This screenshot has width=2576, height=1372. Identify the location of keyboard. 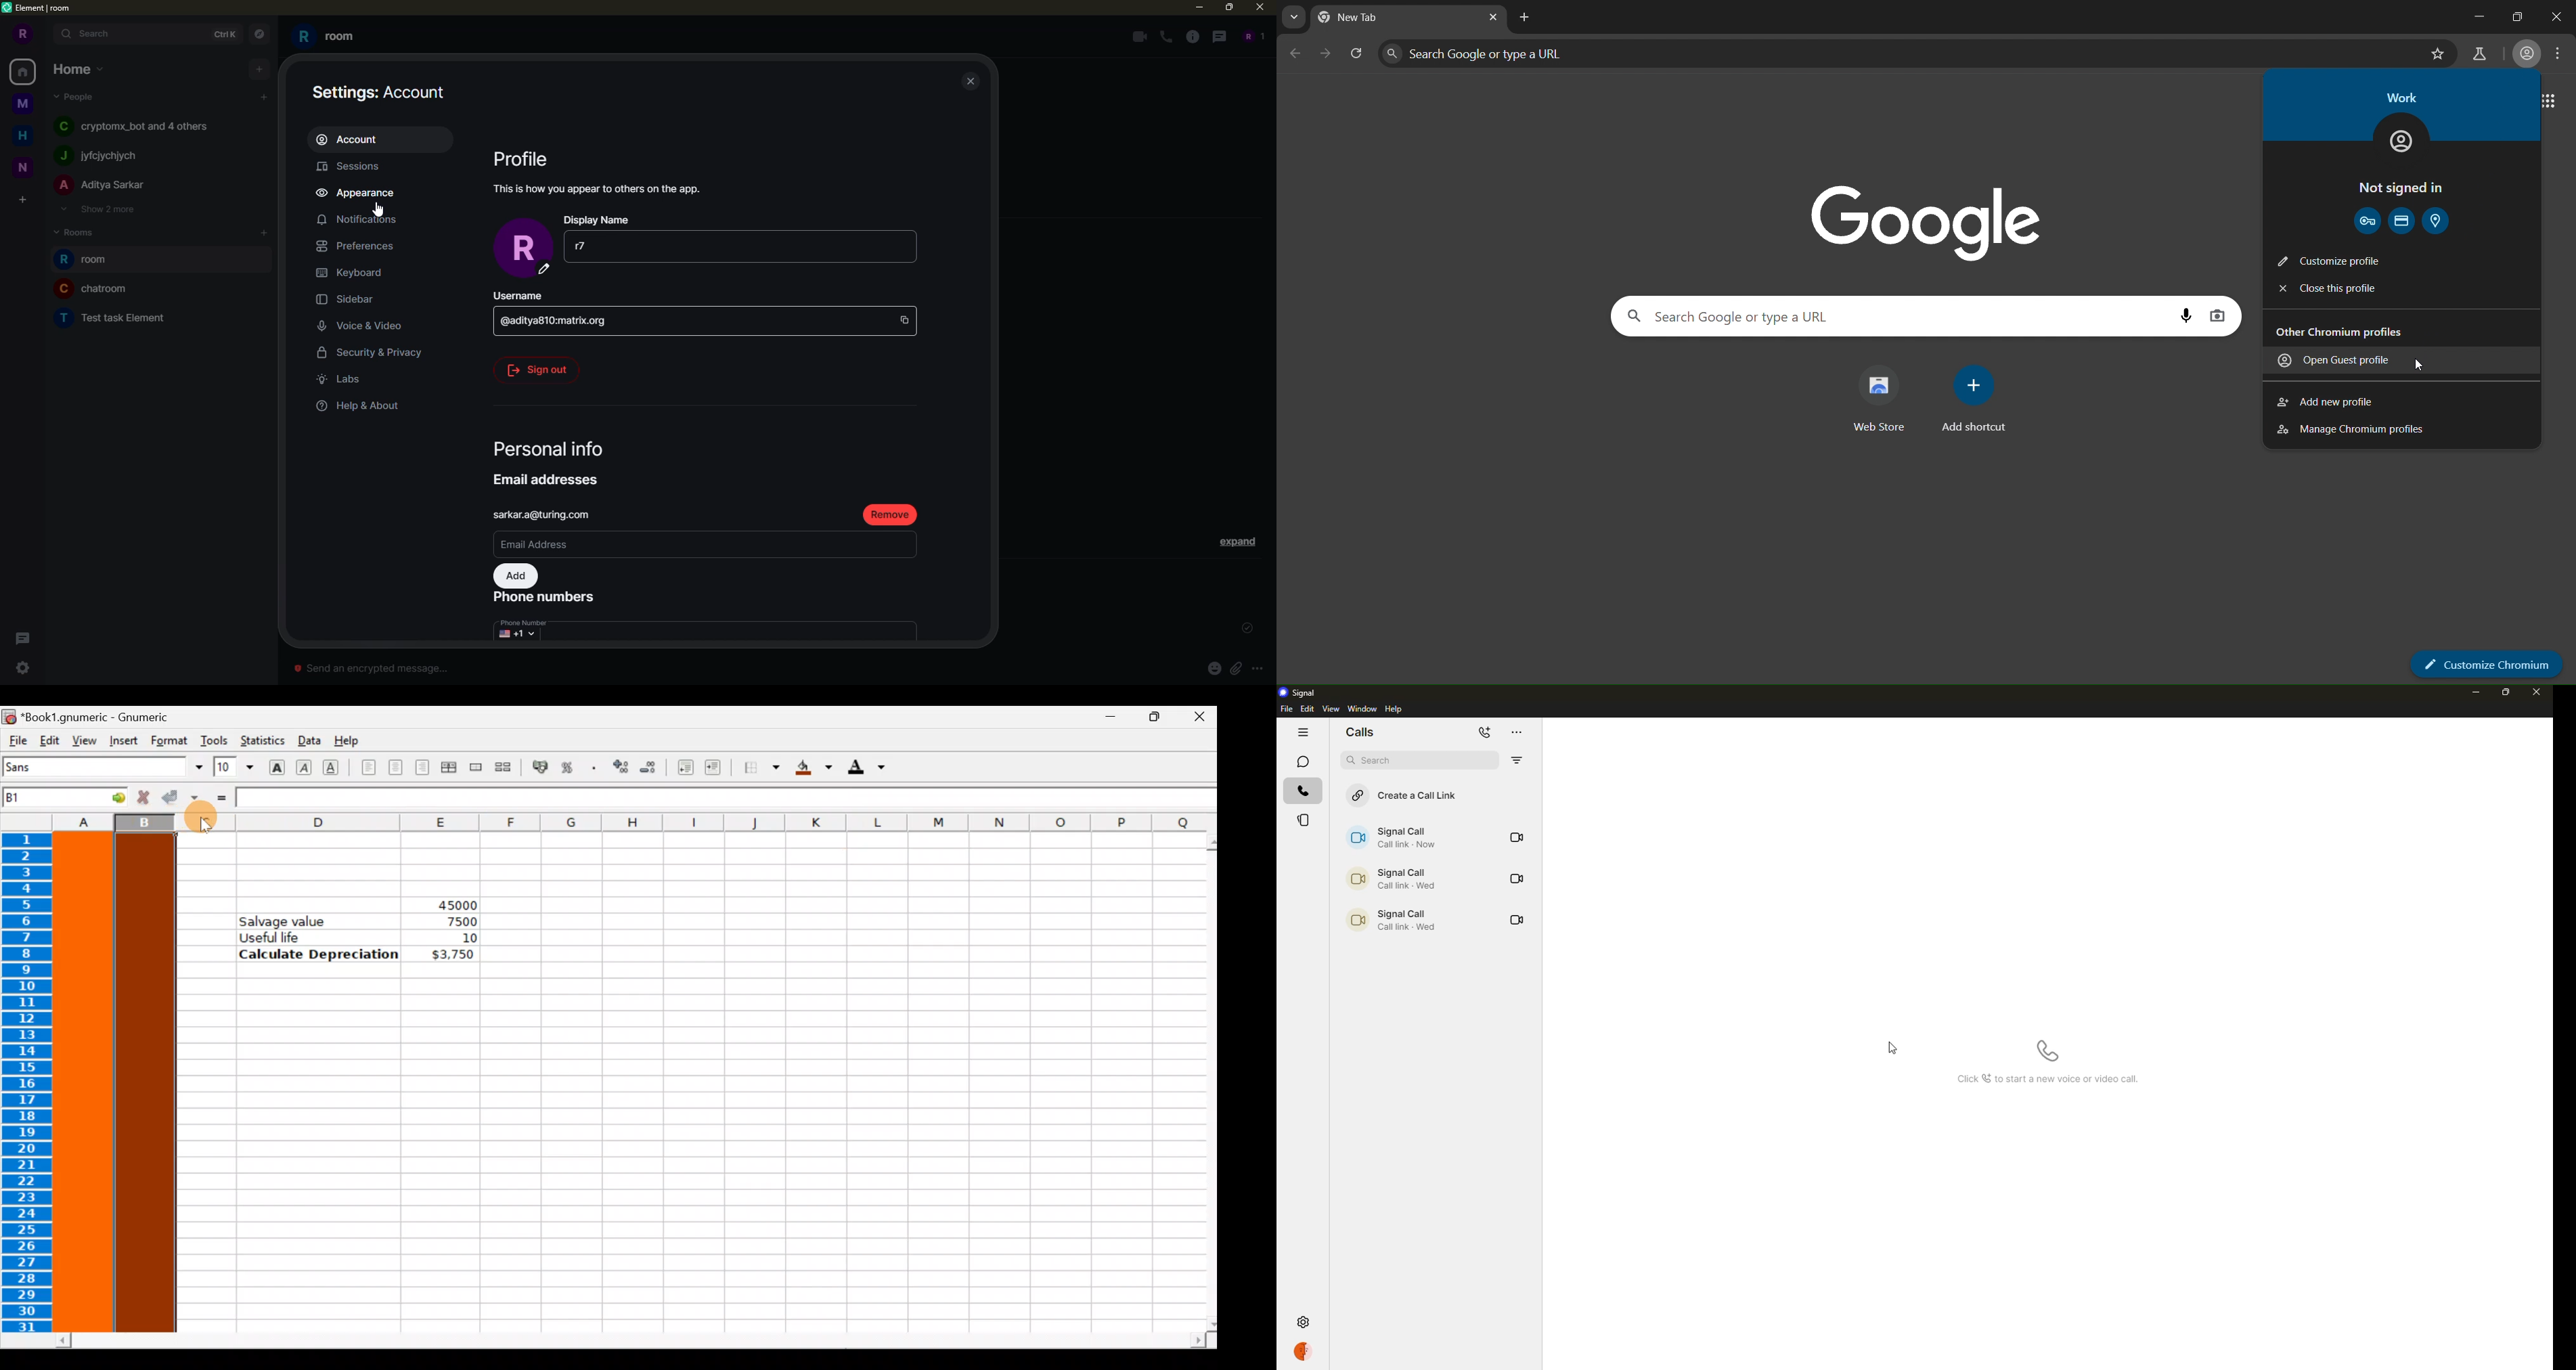
(353, 273).